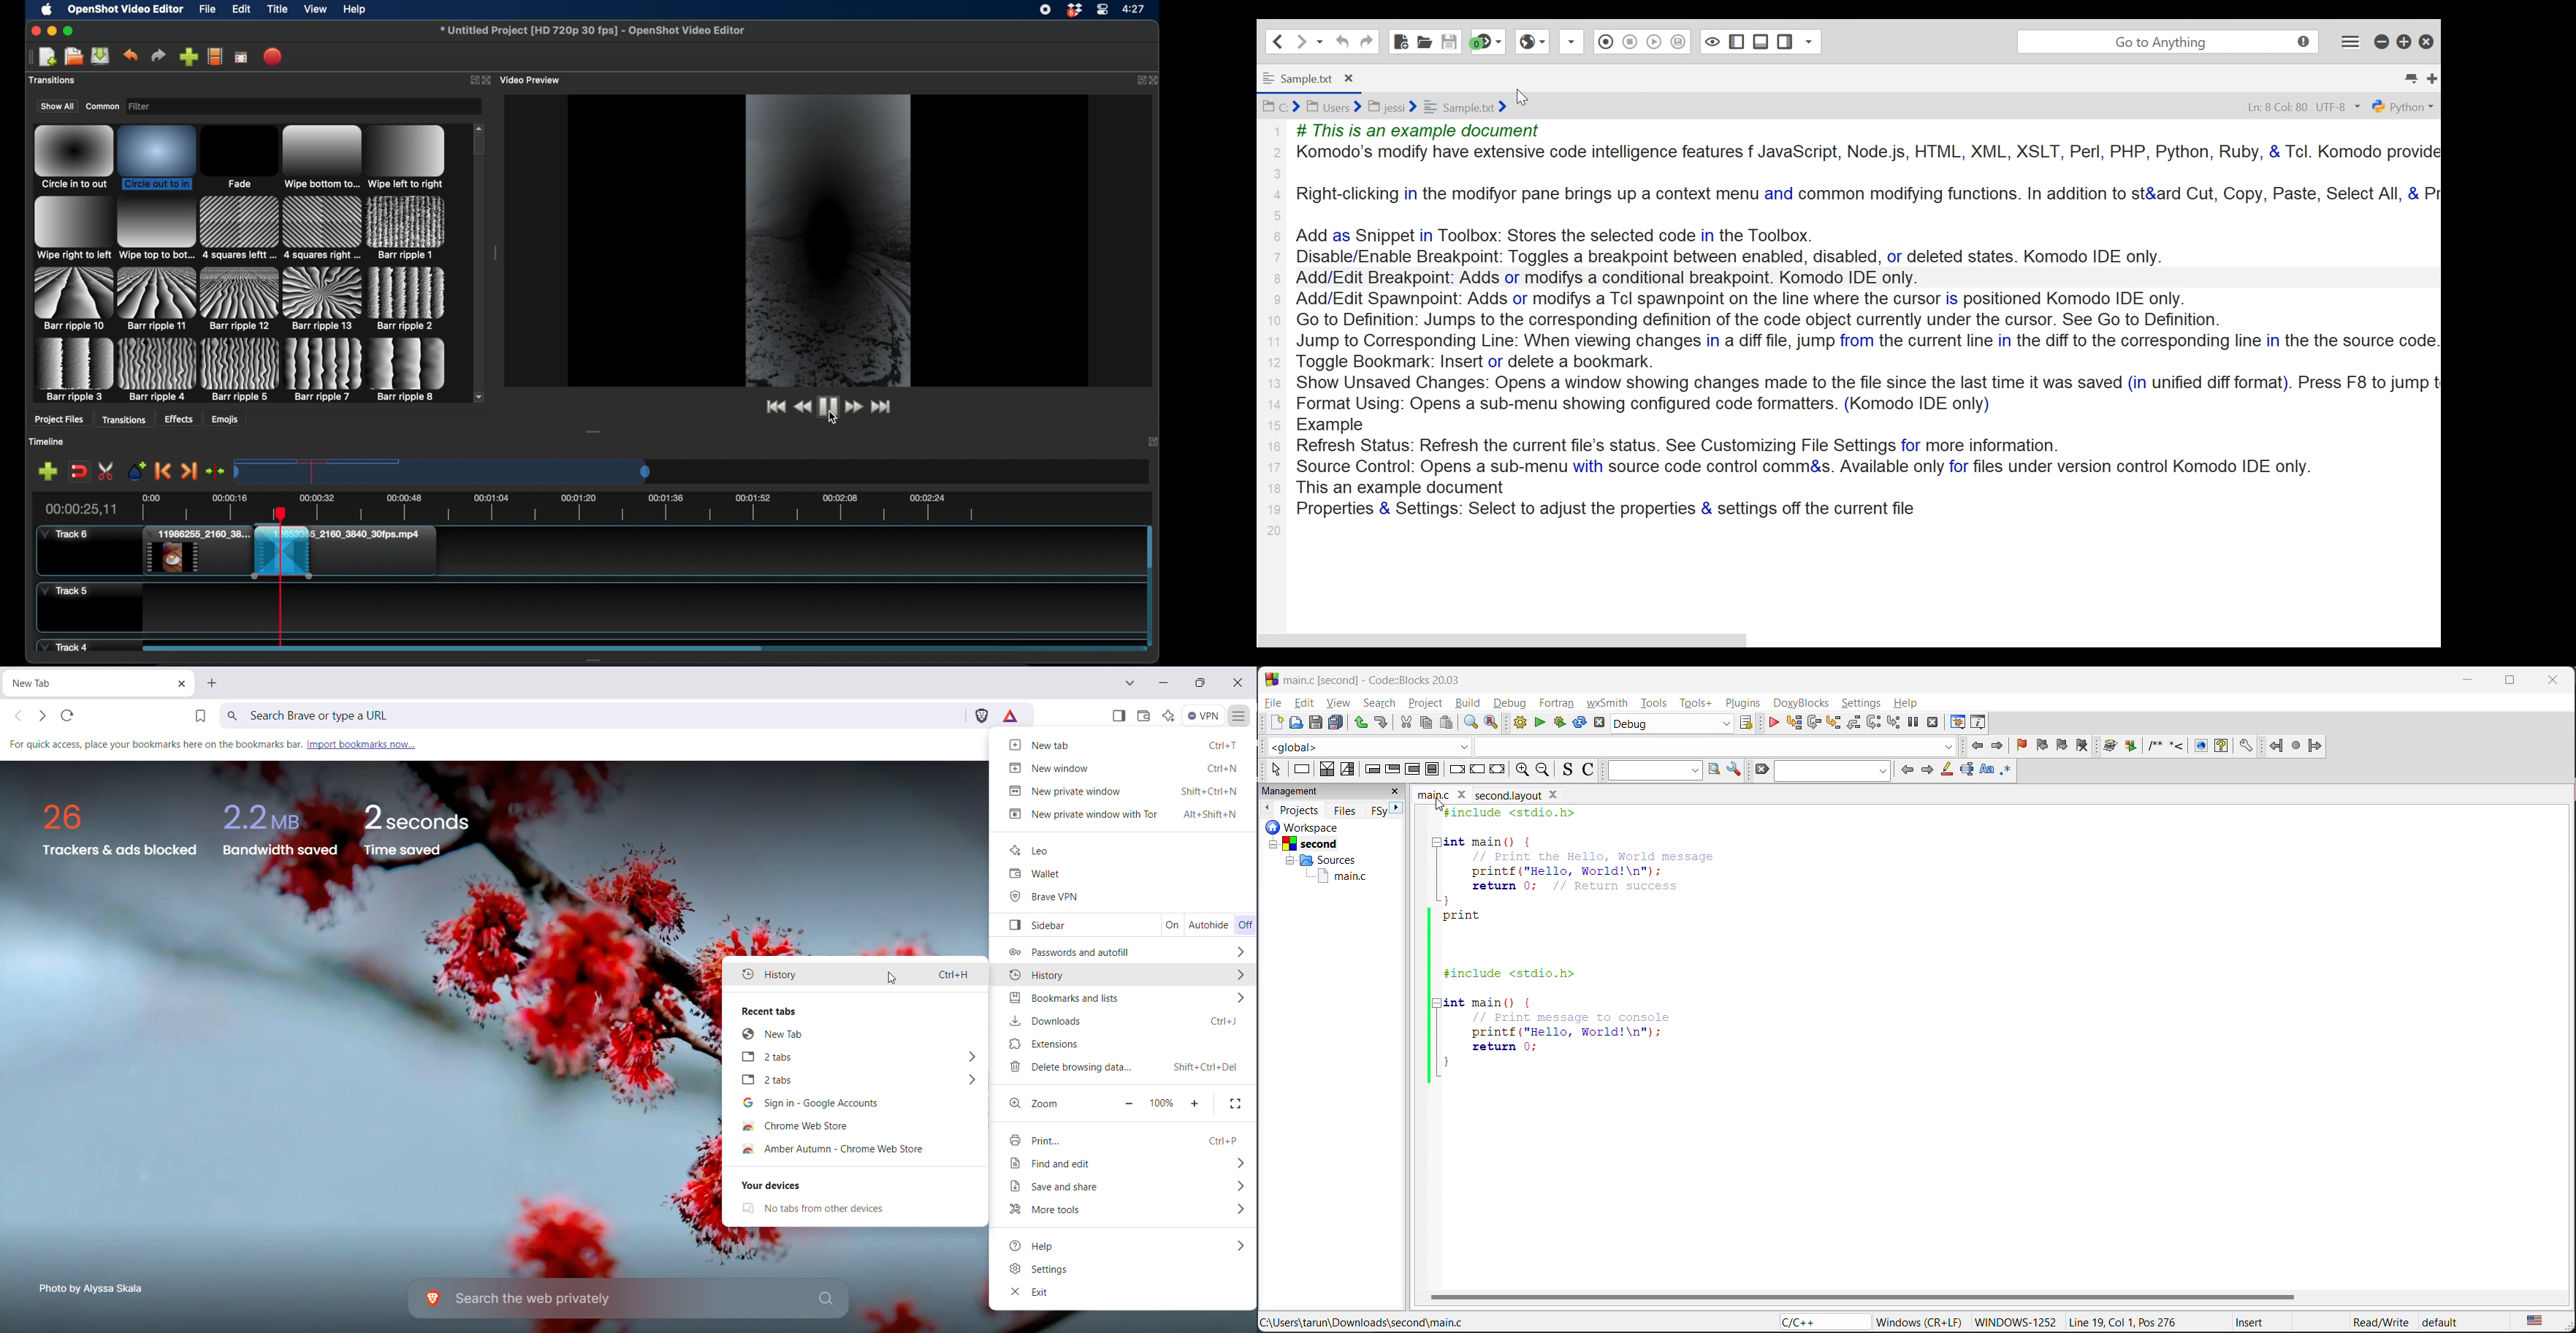 The image size is (2576, 1344). Describe the element at coordinates (1523, 770) in the screenshot. I see `zoom in` at that location.